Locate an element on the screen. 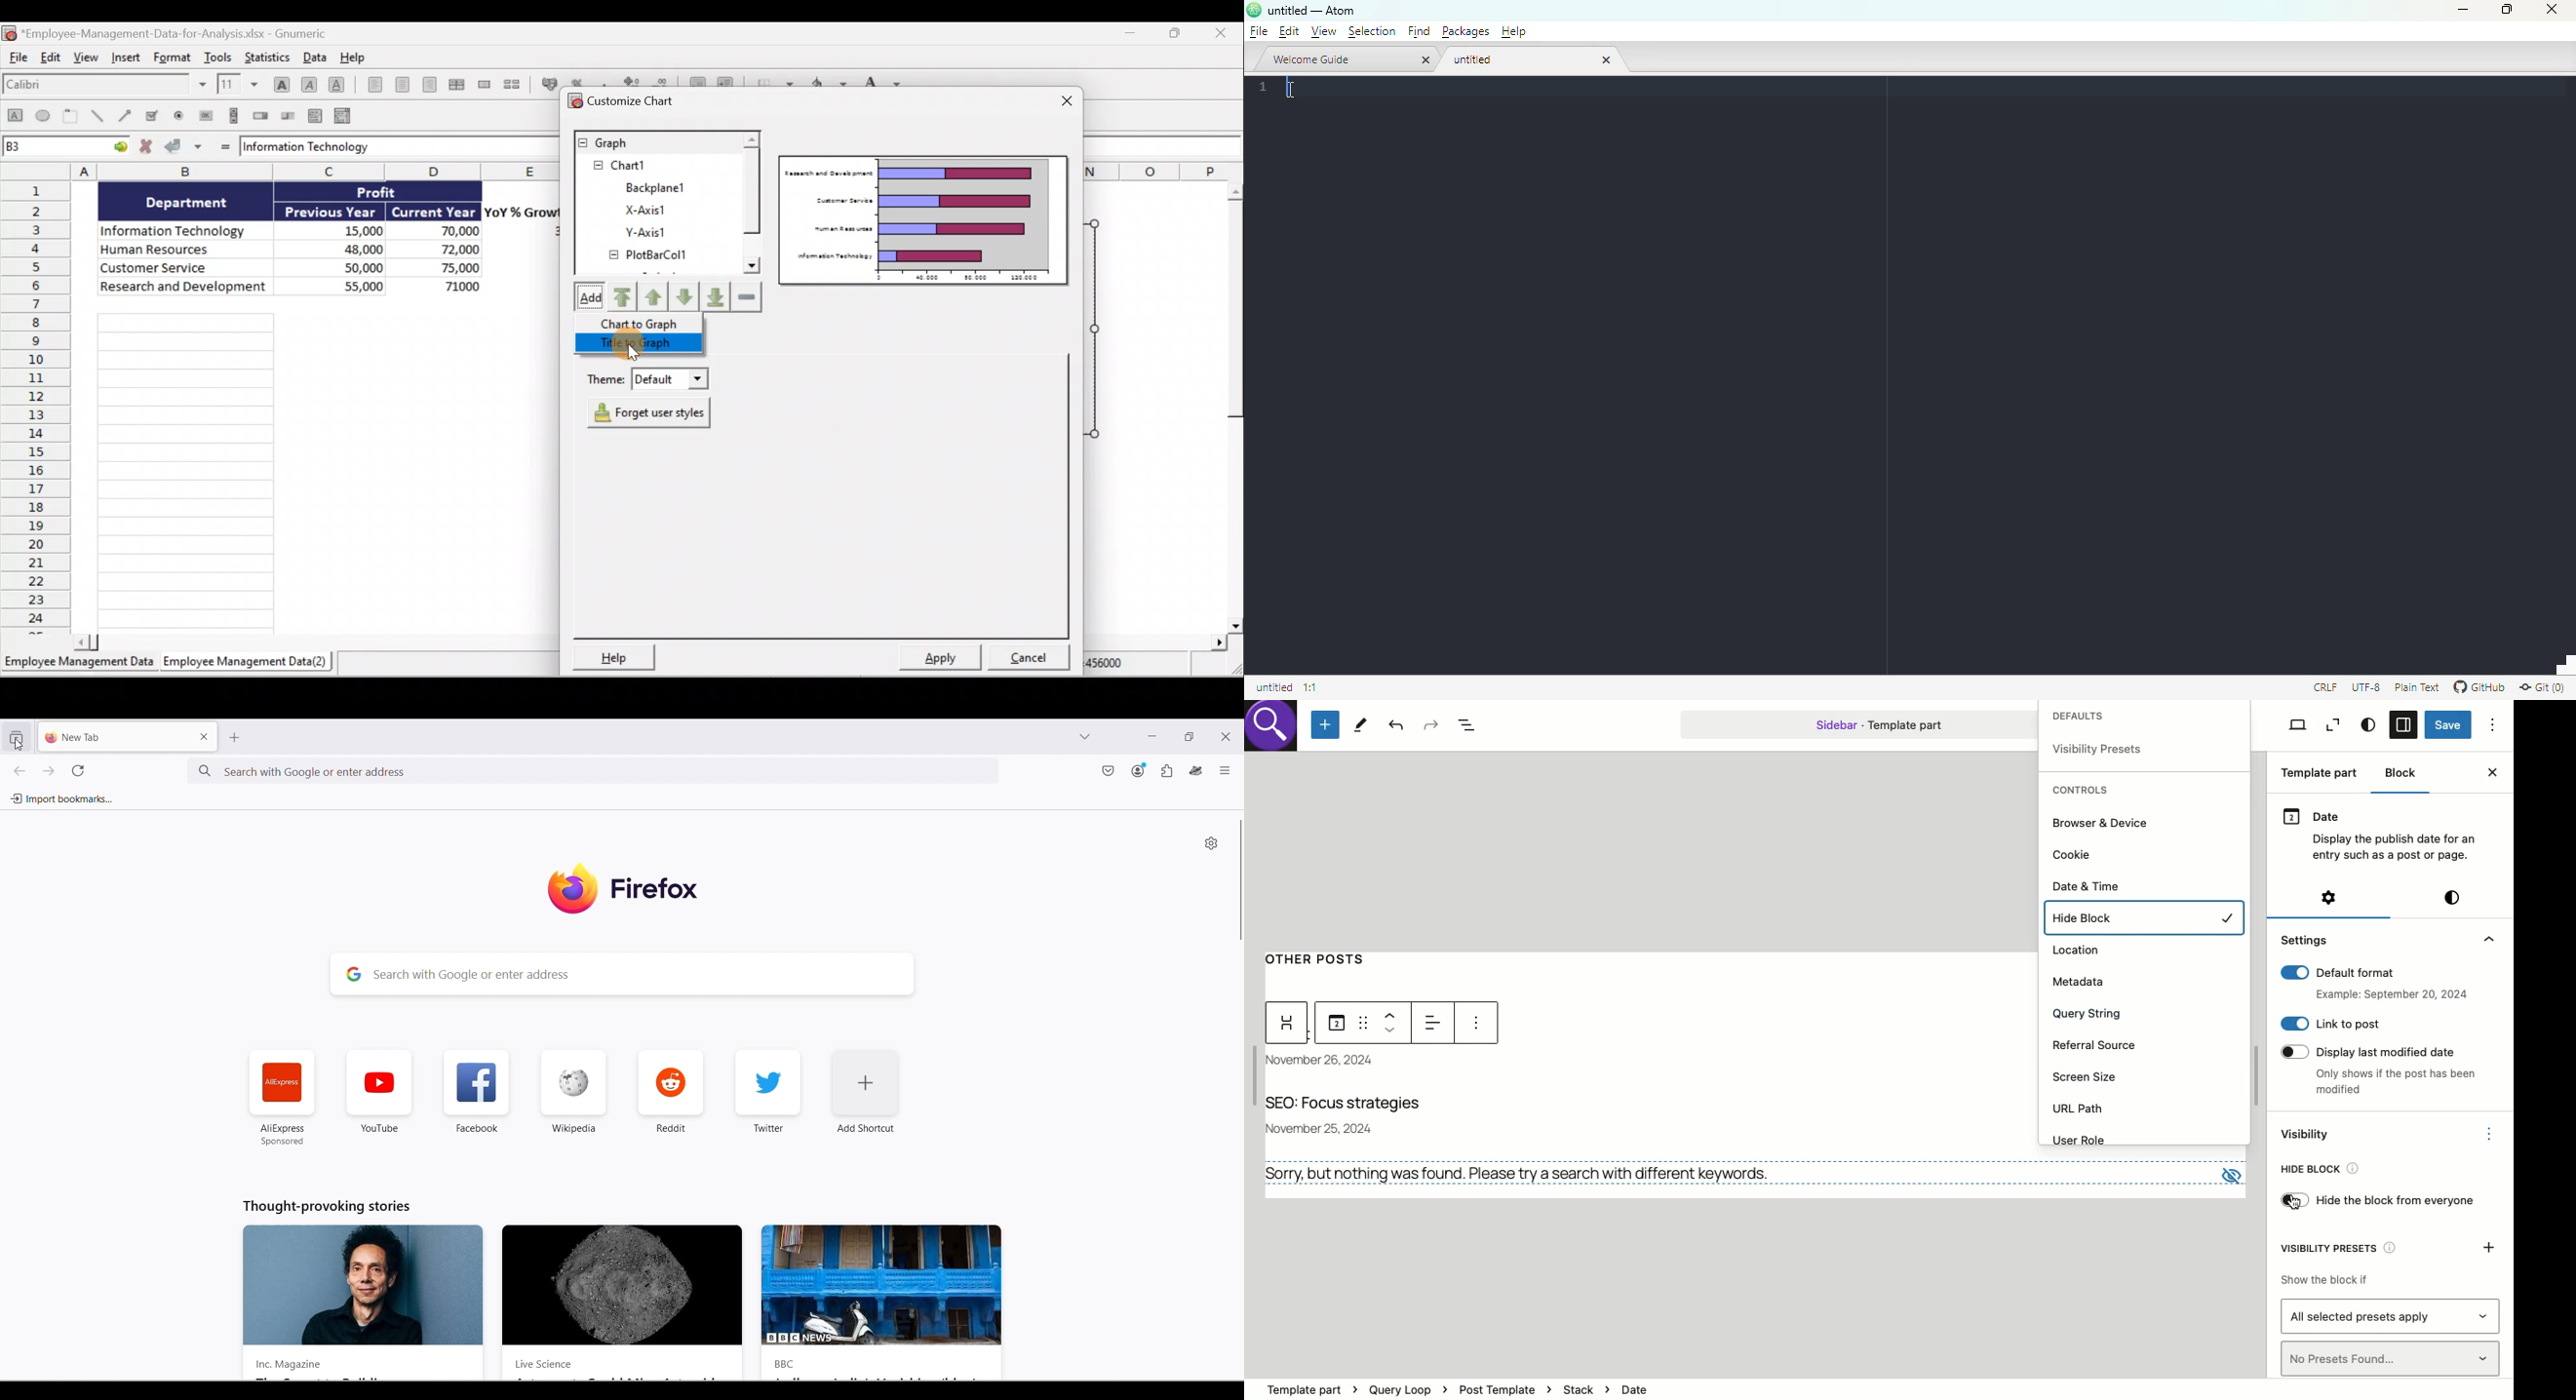 The image size is (2576, 1400). Split a merged range of cells is located at coordinates (517, 86).